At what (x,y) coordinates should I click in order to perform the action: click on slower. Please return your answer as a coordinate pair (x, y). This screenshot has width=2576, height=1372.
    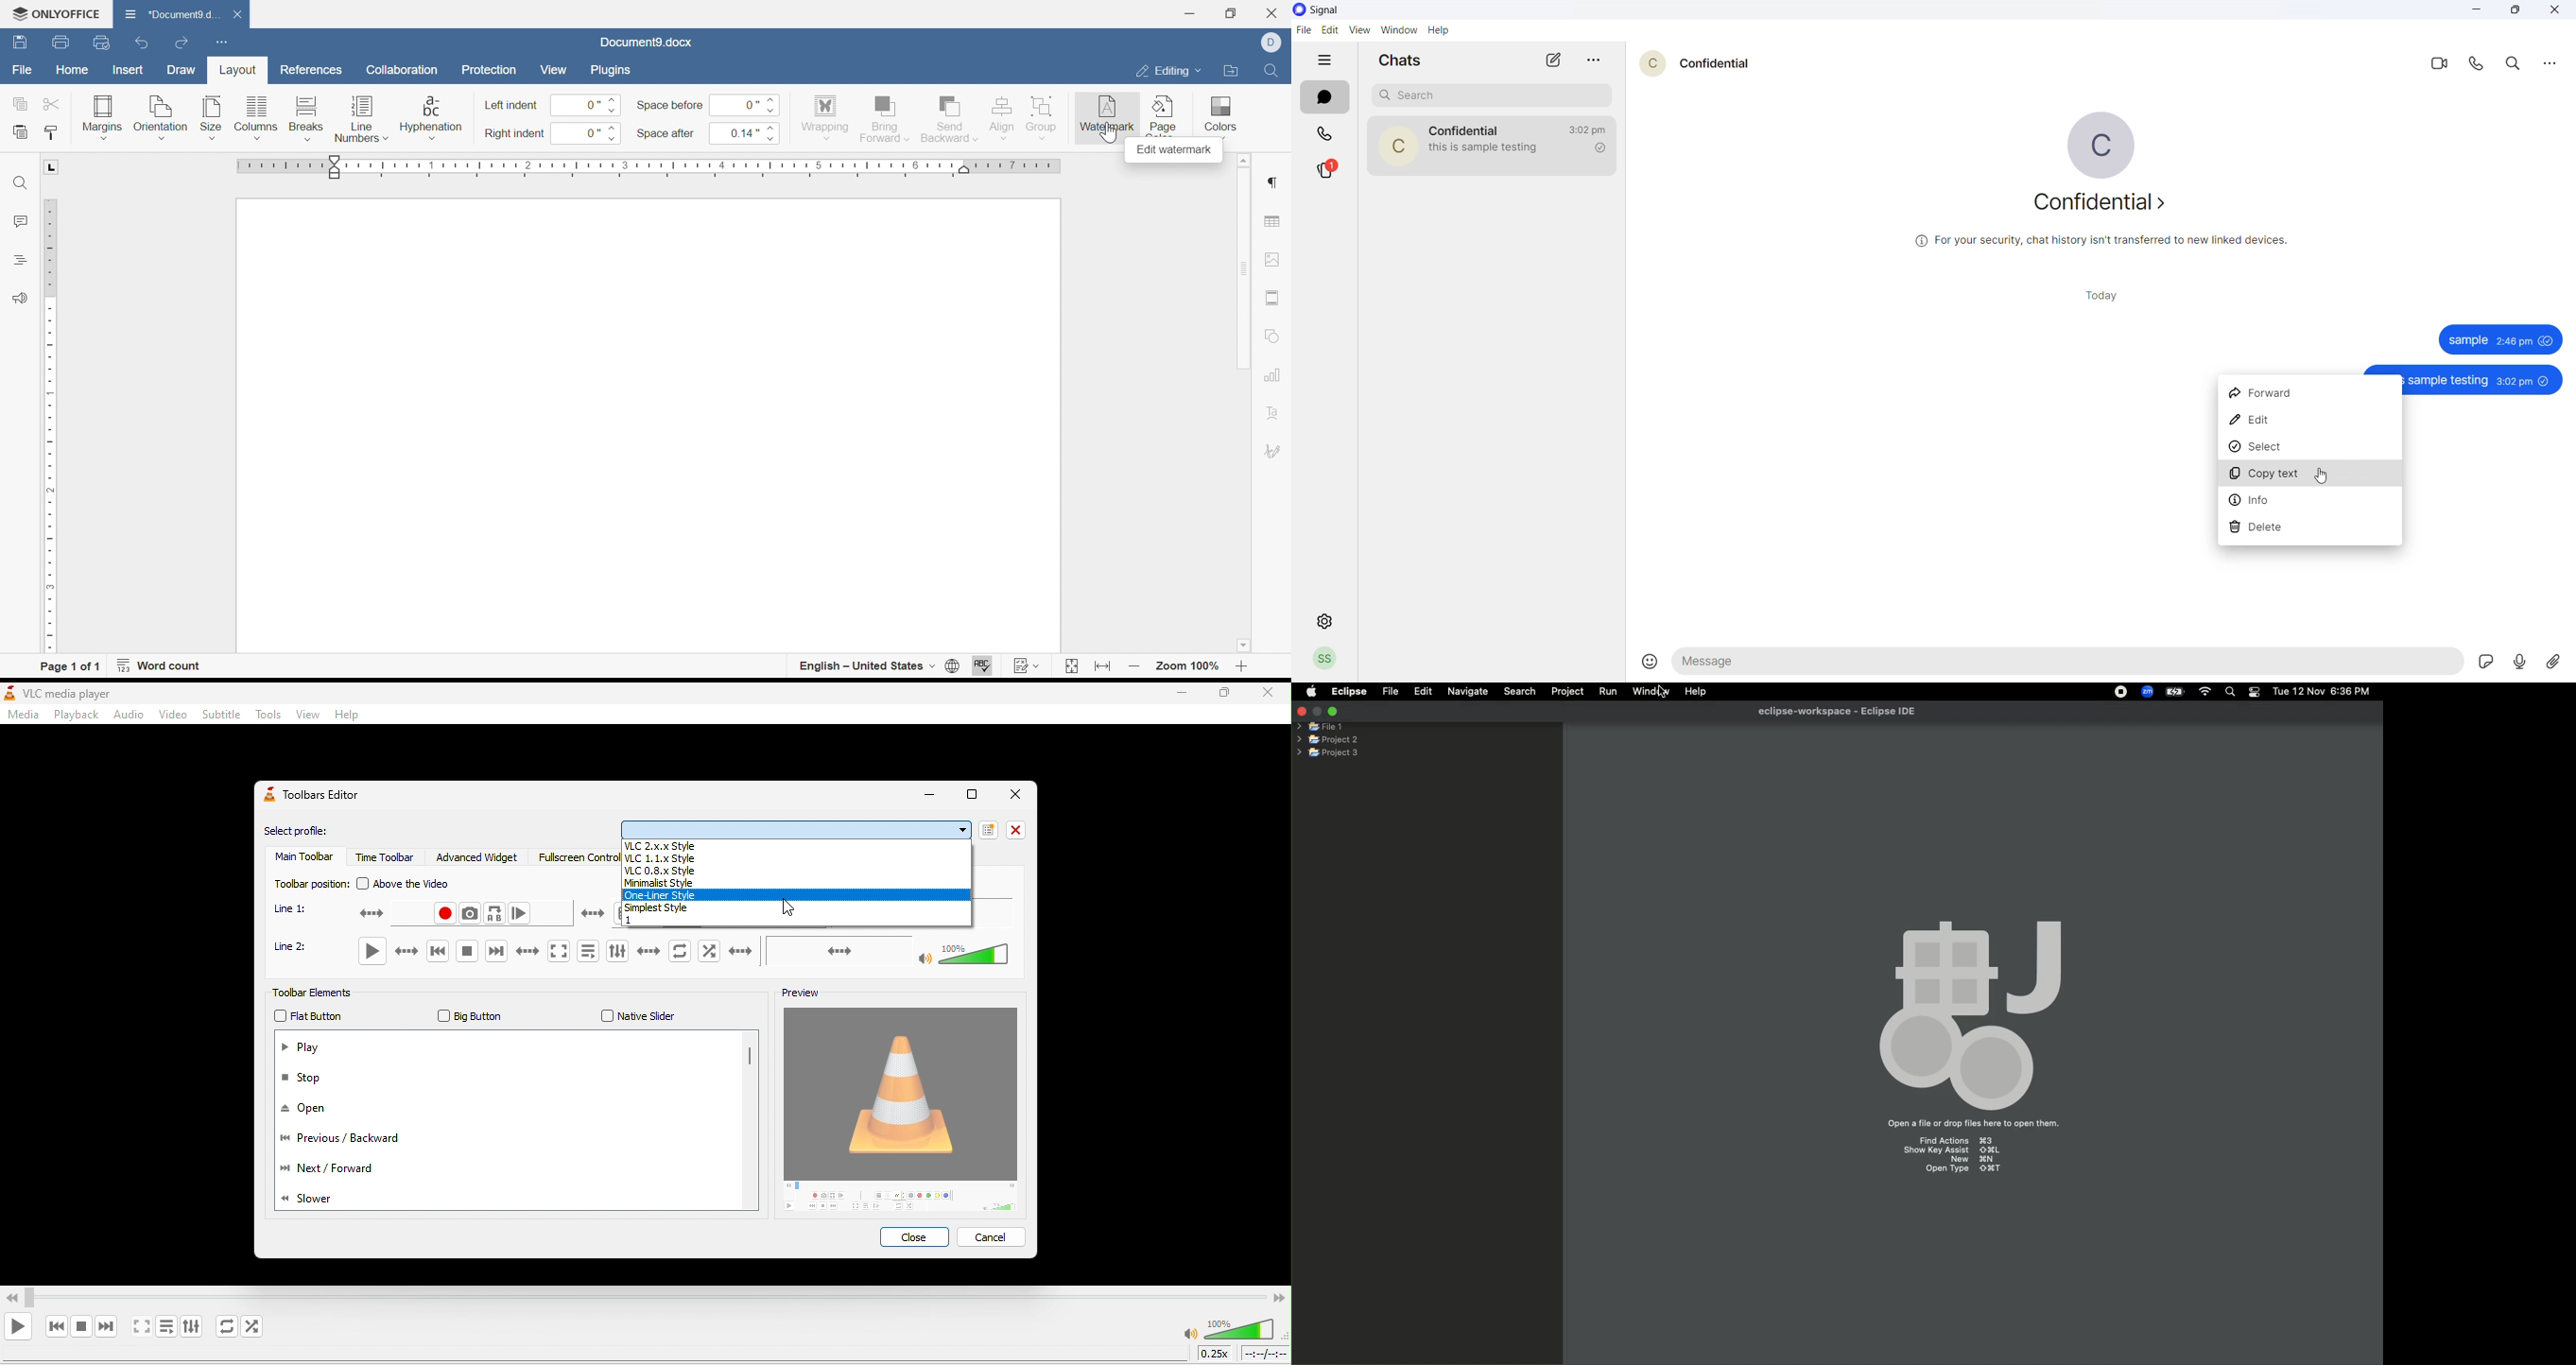
    Looking at the image, I should click on (320, 1201).